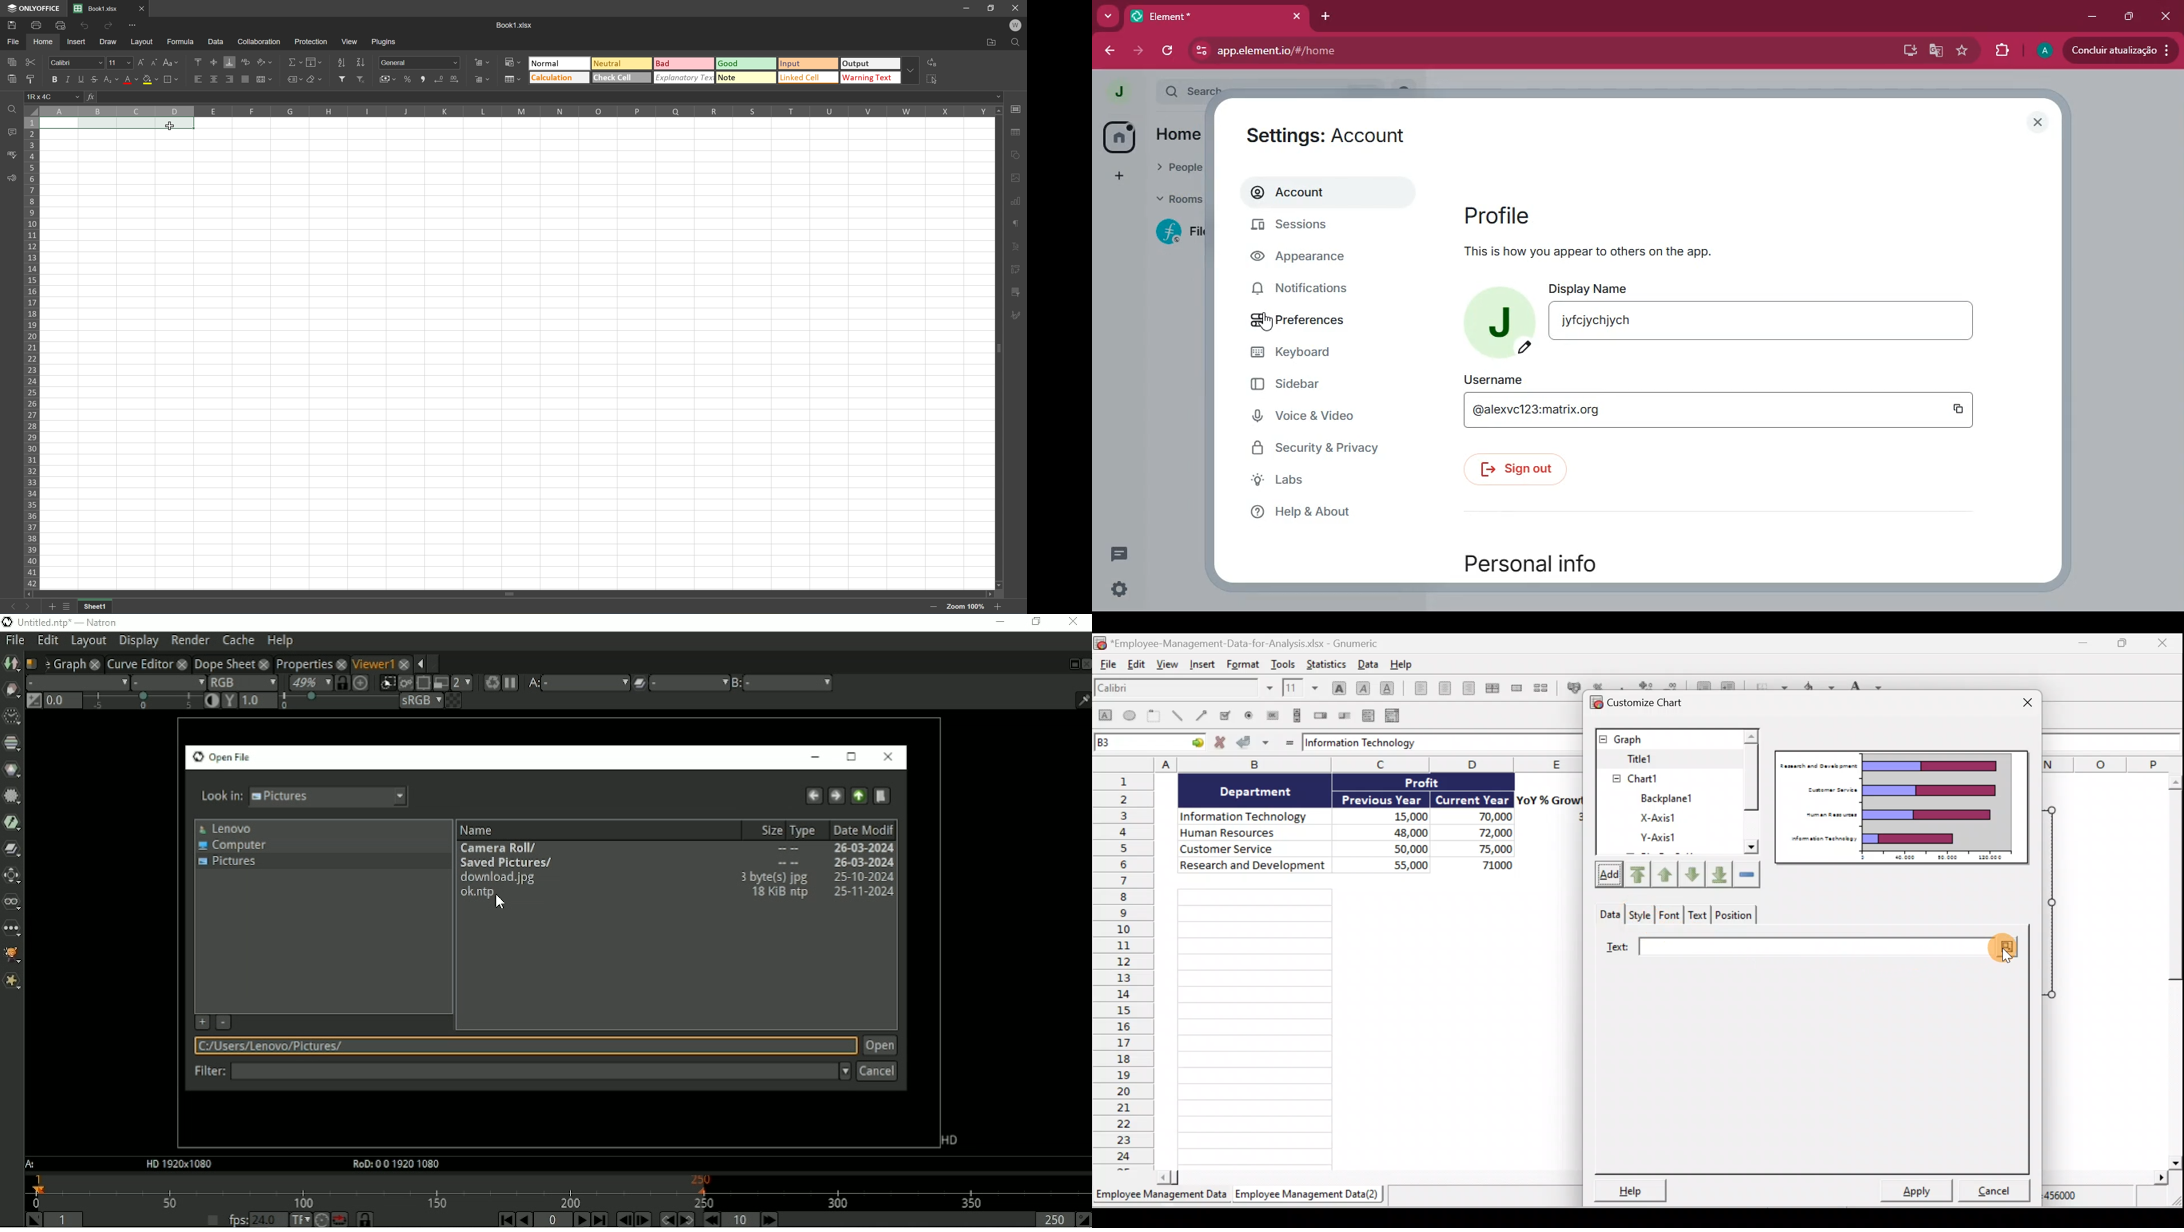  What do you see at coordinates (1961, 52) in the screenshot?
I see `favourite` at bounding box center [1961, 52].